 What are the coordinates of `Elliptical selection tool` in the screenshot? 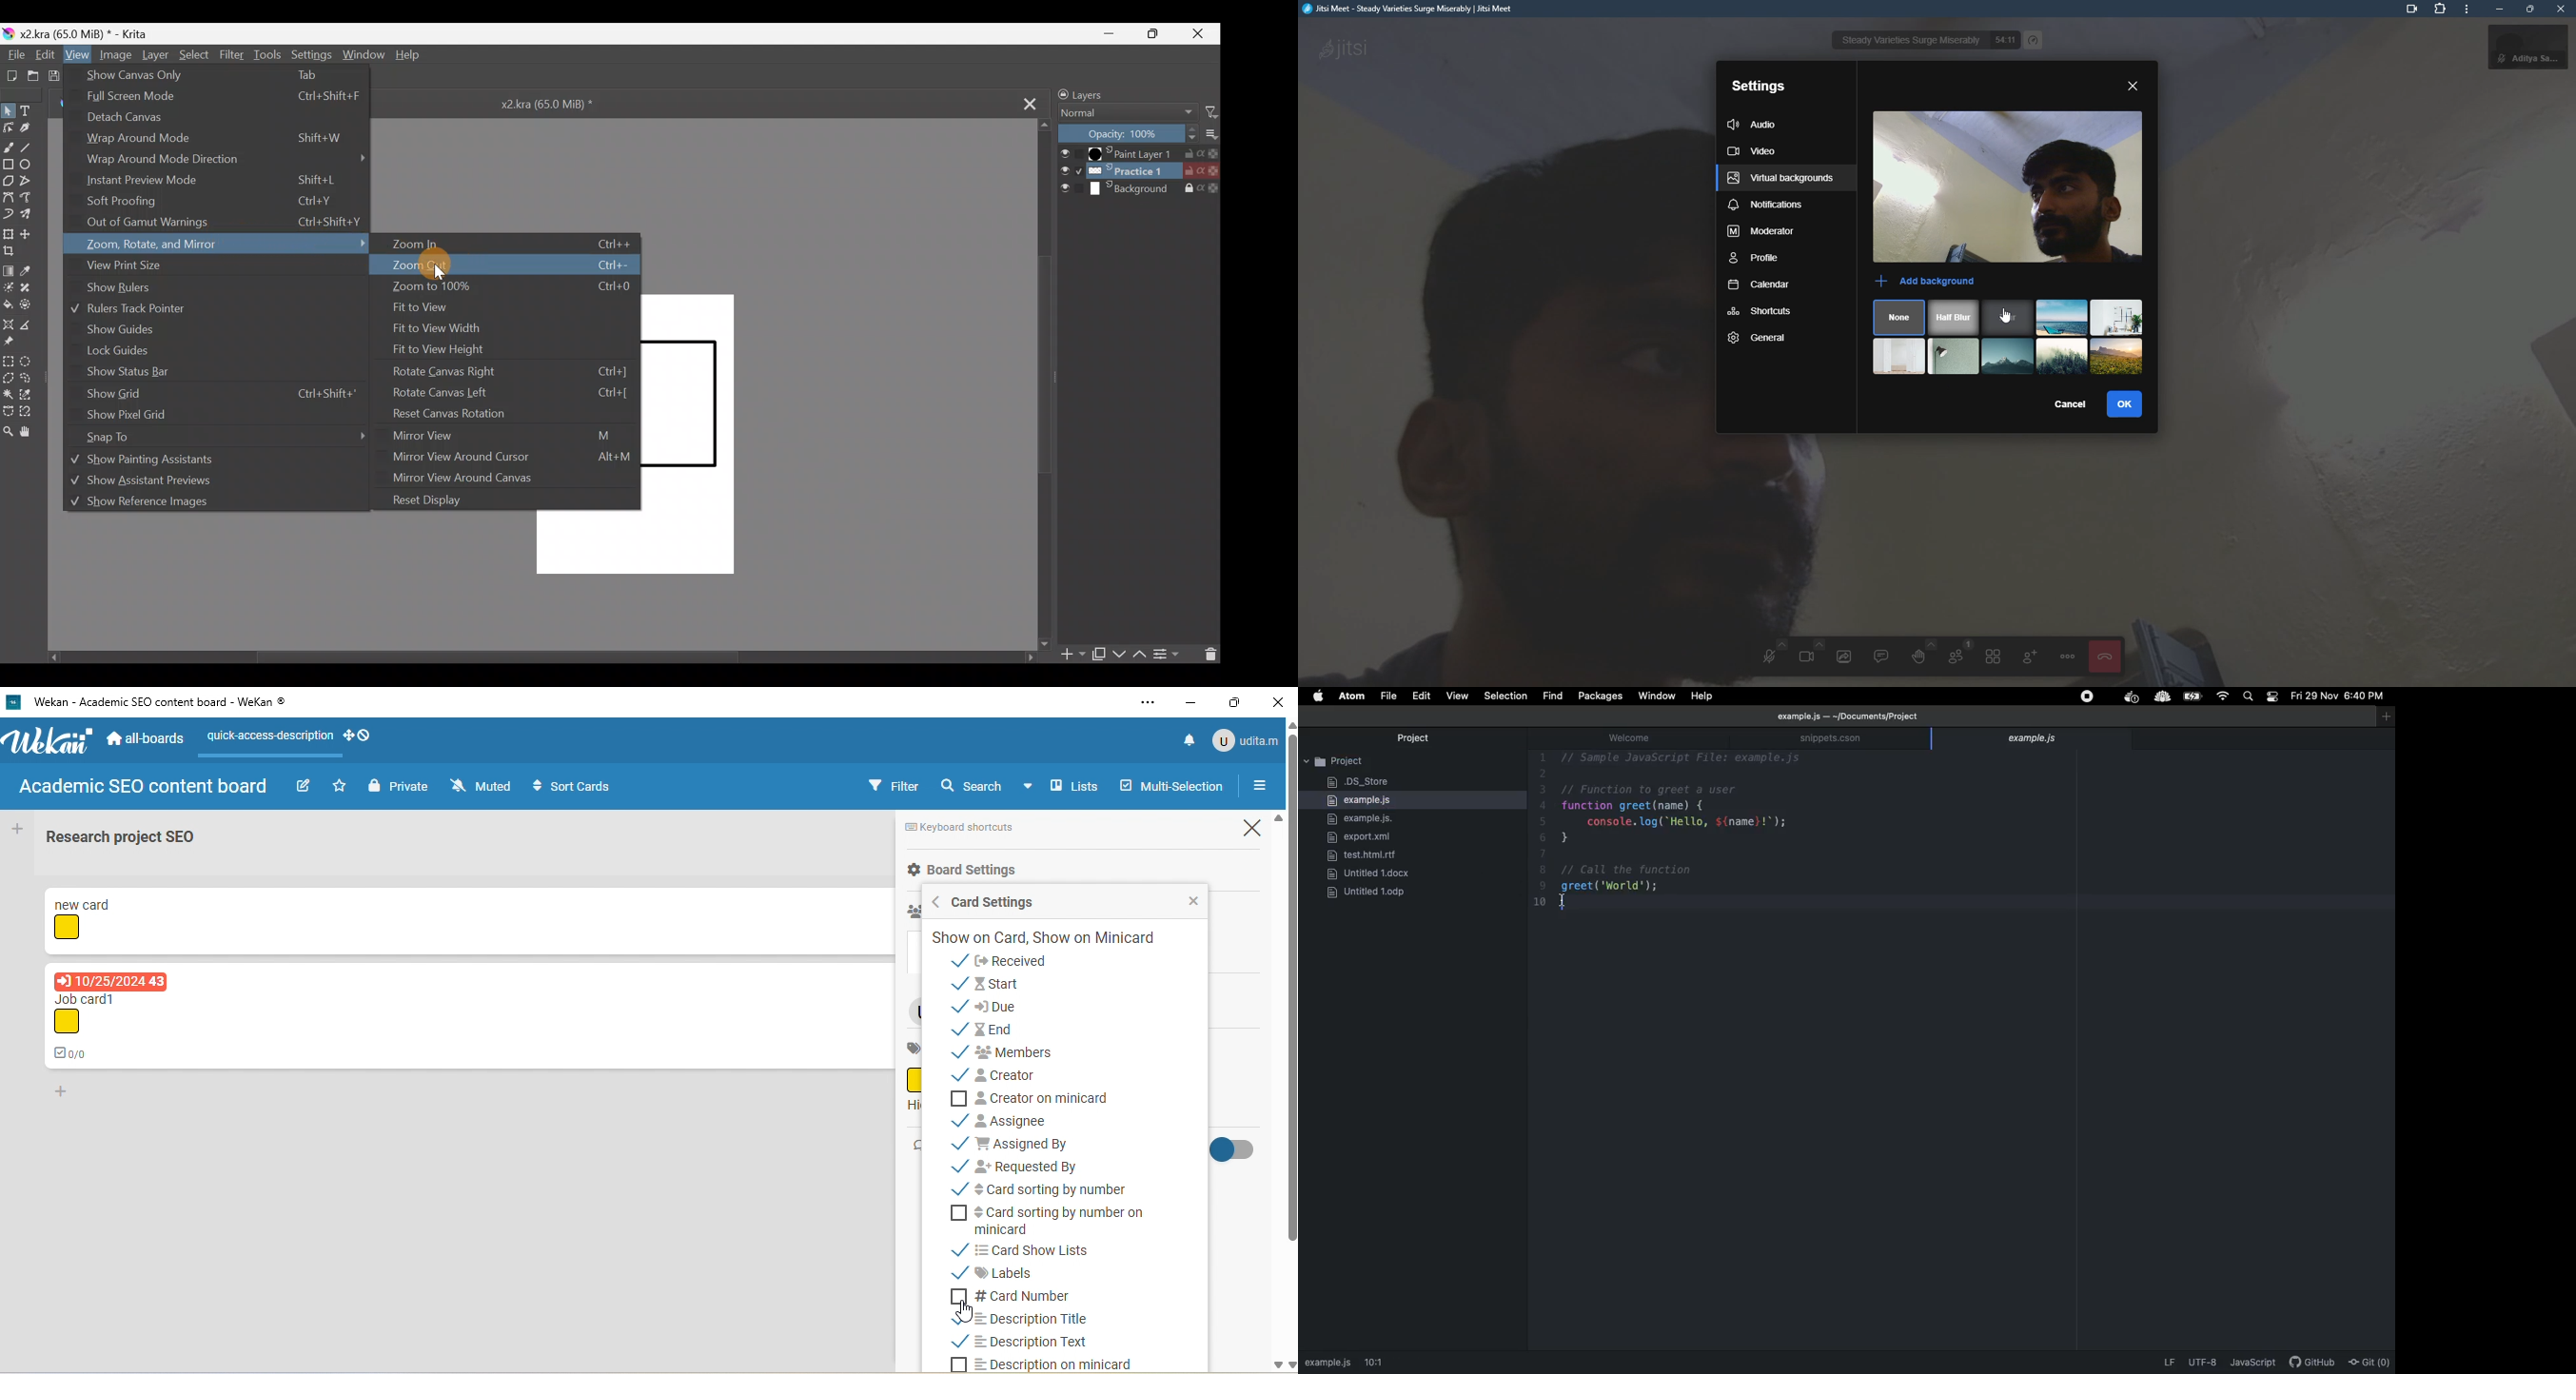 It's located at (32, 361).